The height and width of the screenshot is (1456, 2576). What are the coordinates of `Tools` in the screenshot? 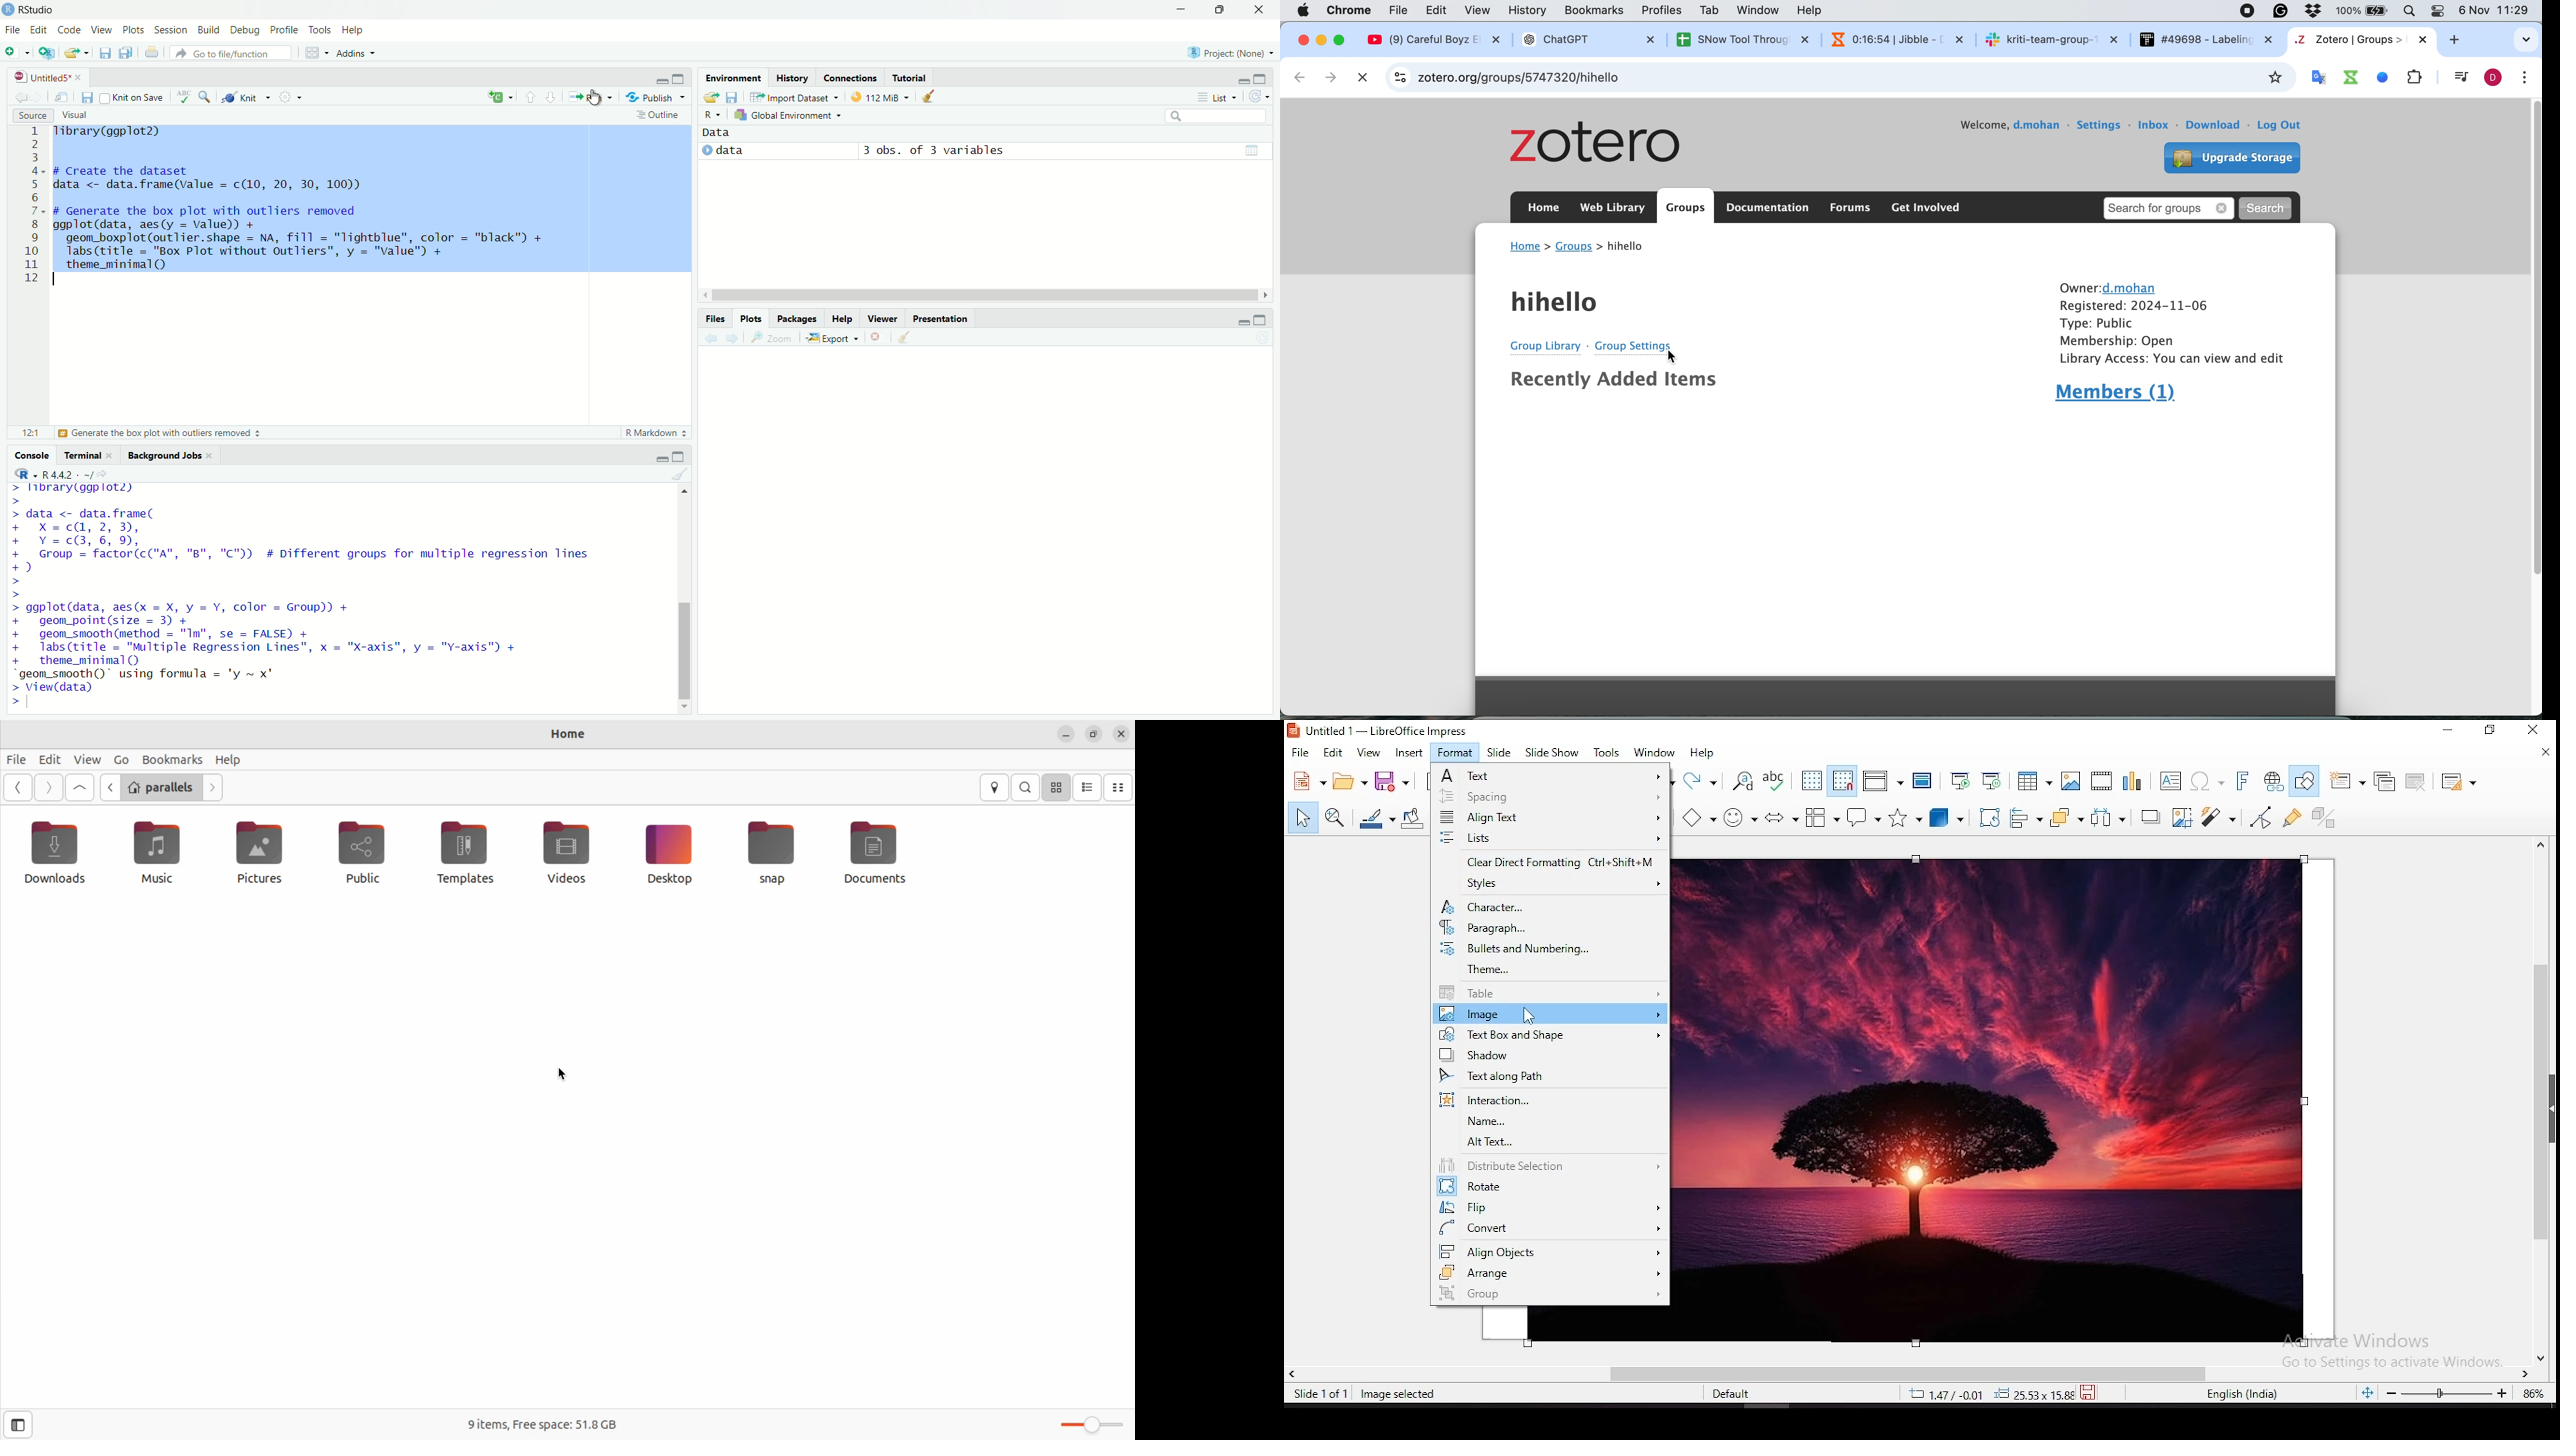 It's located at (320, 30).